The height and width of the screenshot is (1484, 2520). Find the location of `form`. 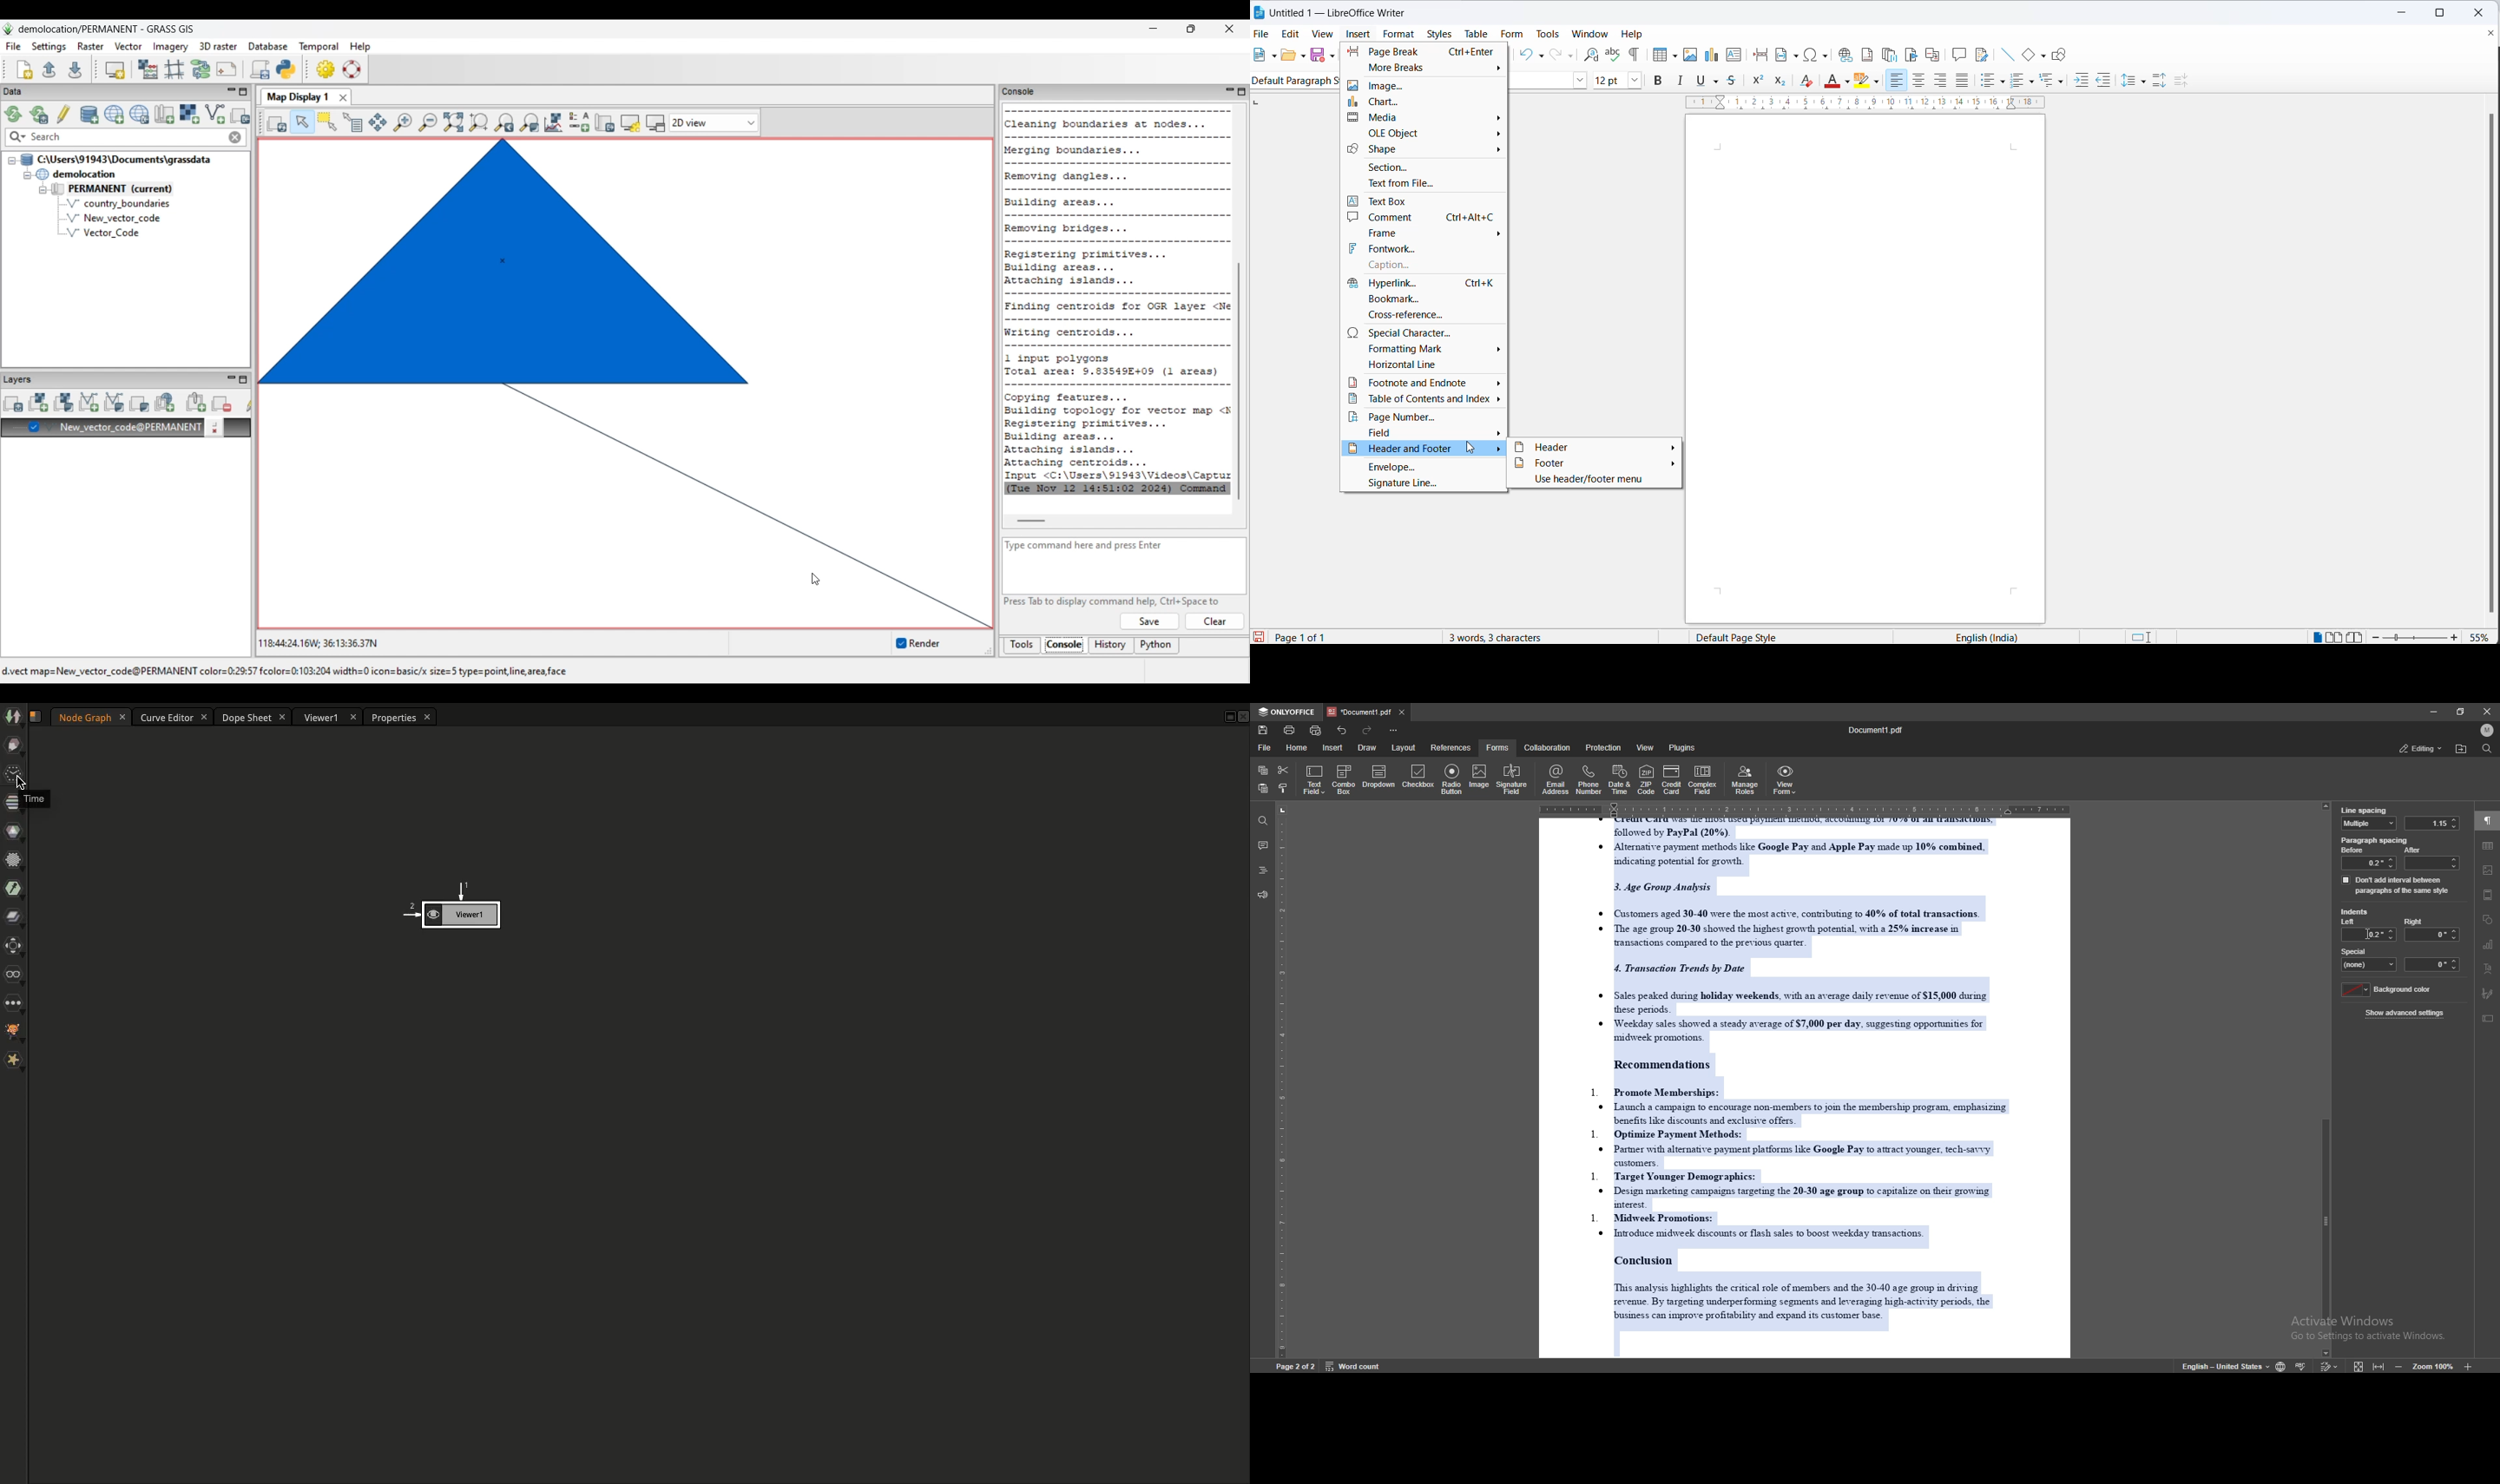

form is located at coordinates (1512, 34).